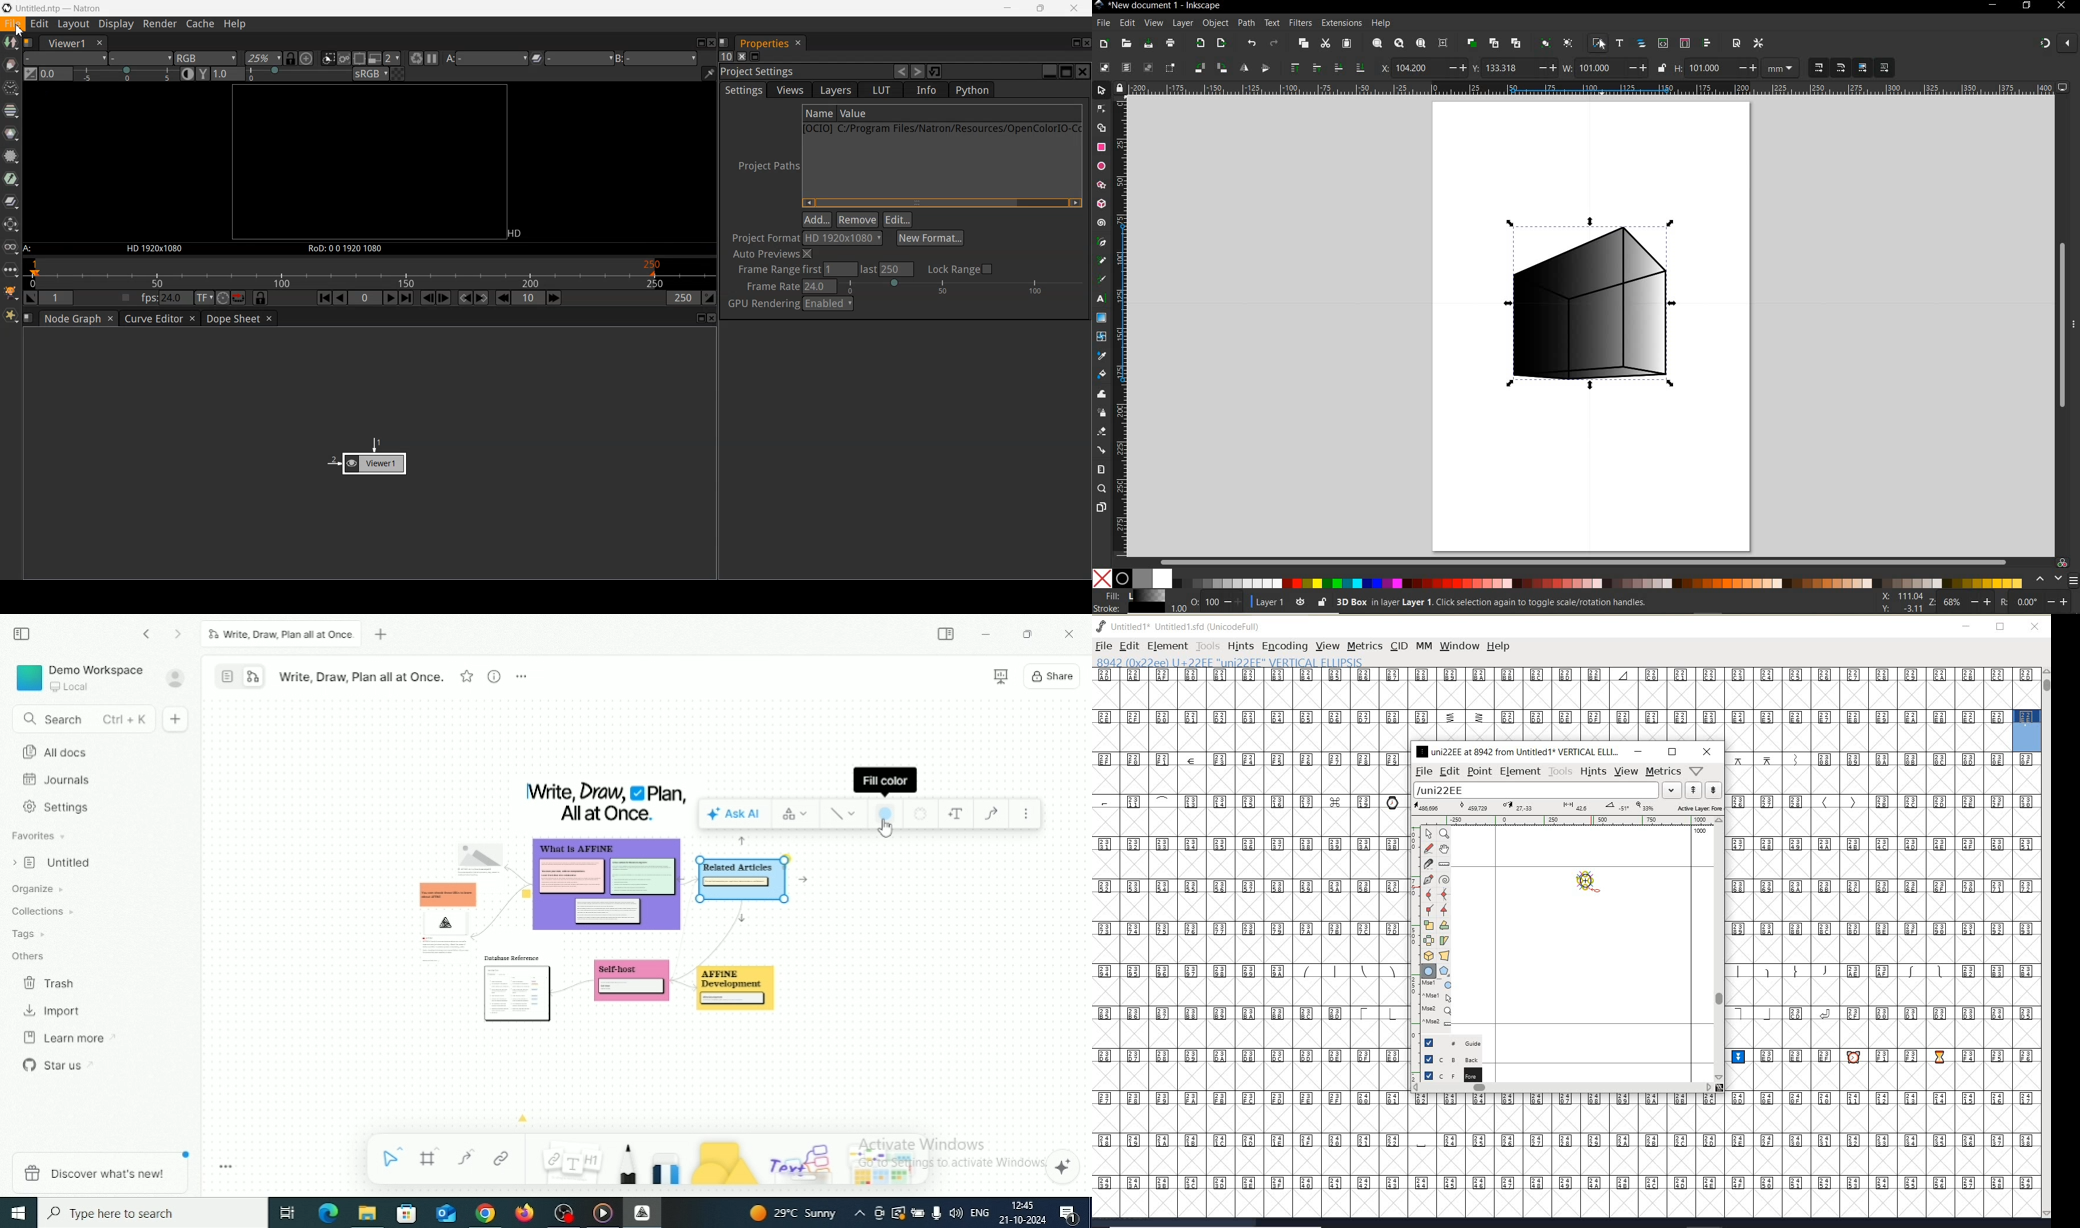 The height and width of the screenshot is (1232, 2100). Describe the element at coordinates (804, 72) in the screenshot. I see `Project setting` at that location.